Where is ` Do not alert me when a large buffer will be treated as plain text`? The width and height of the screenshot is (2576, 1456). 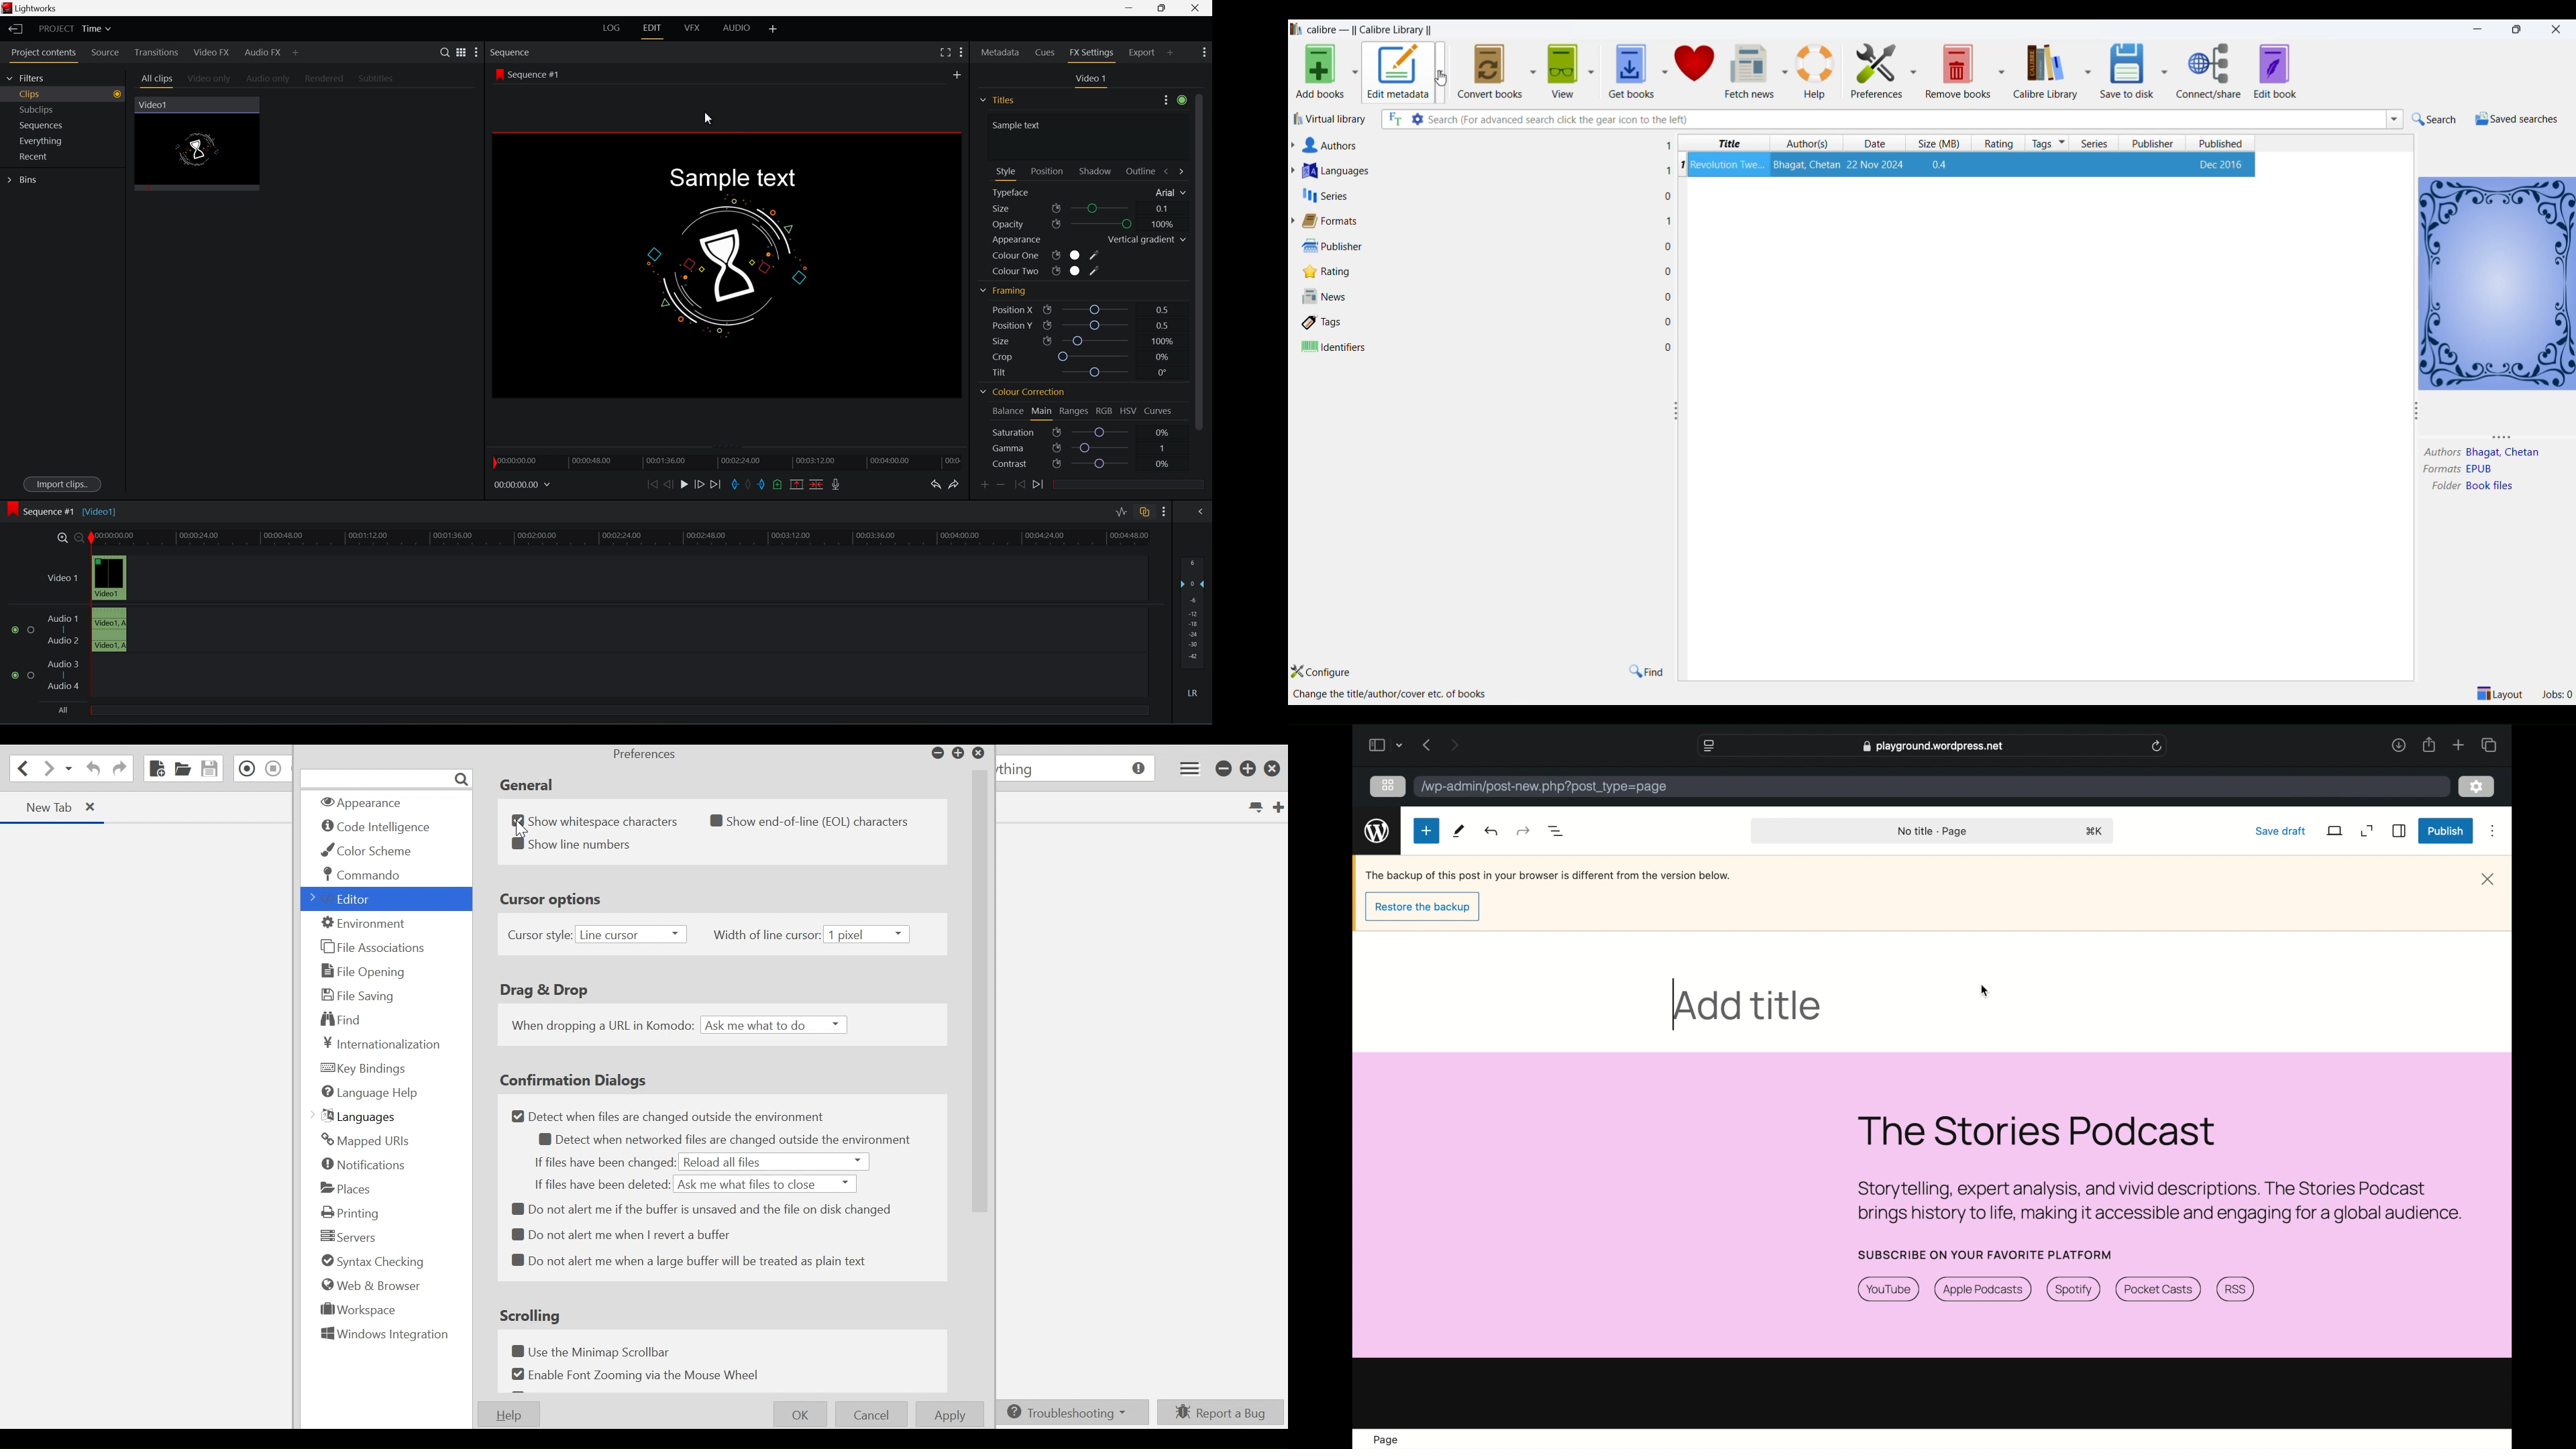  Do not alert me when a large buffer will be treated as plain text is located at coordinates (688, 1261).